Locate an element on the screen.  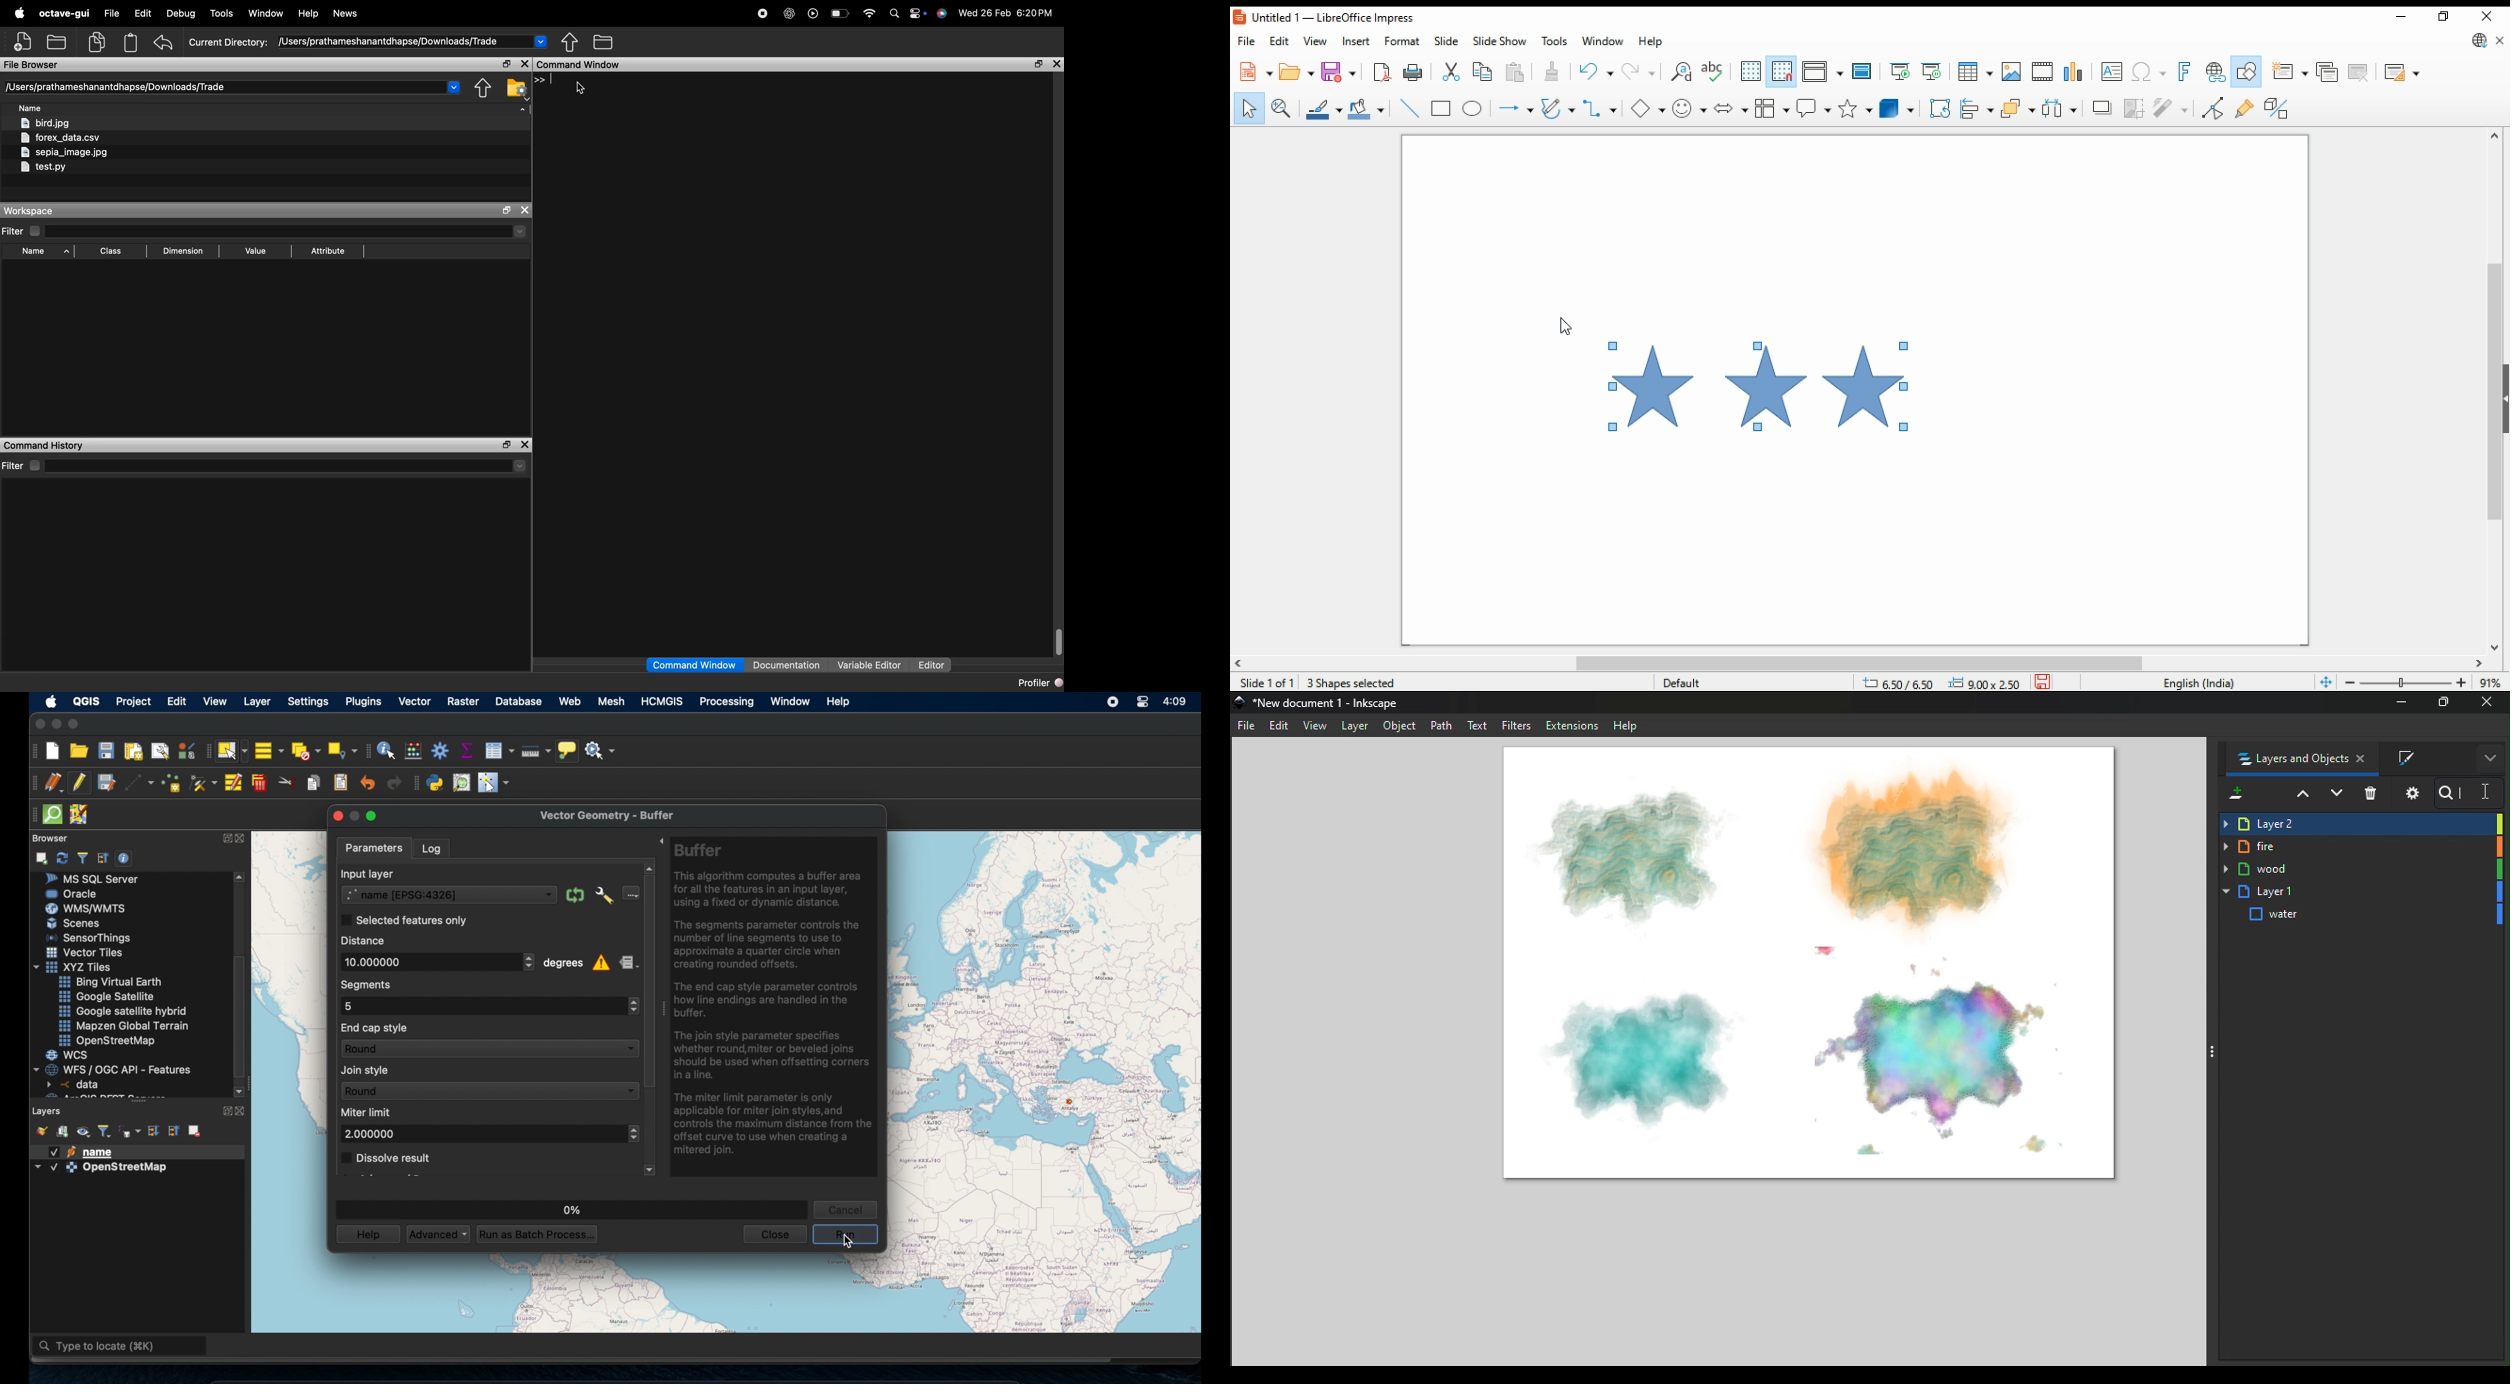
line color is located at coordinates (1323, 109).